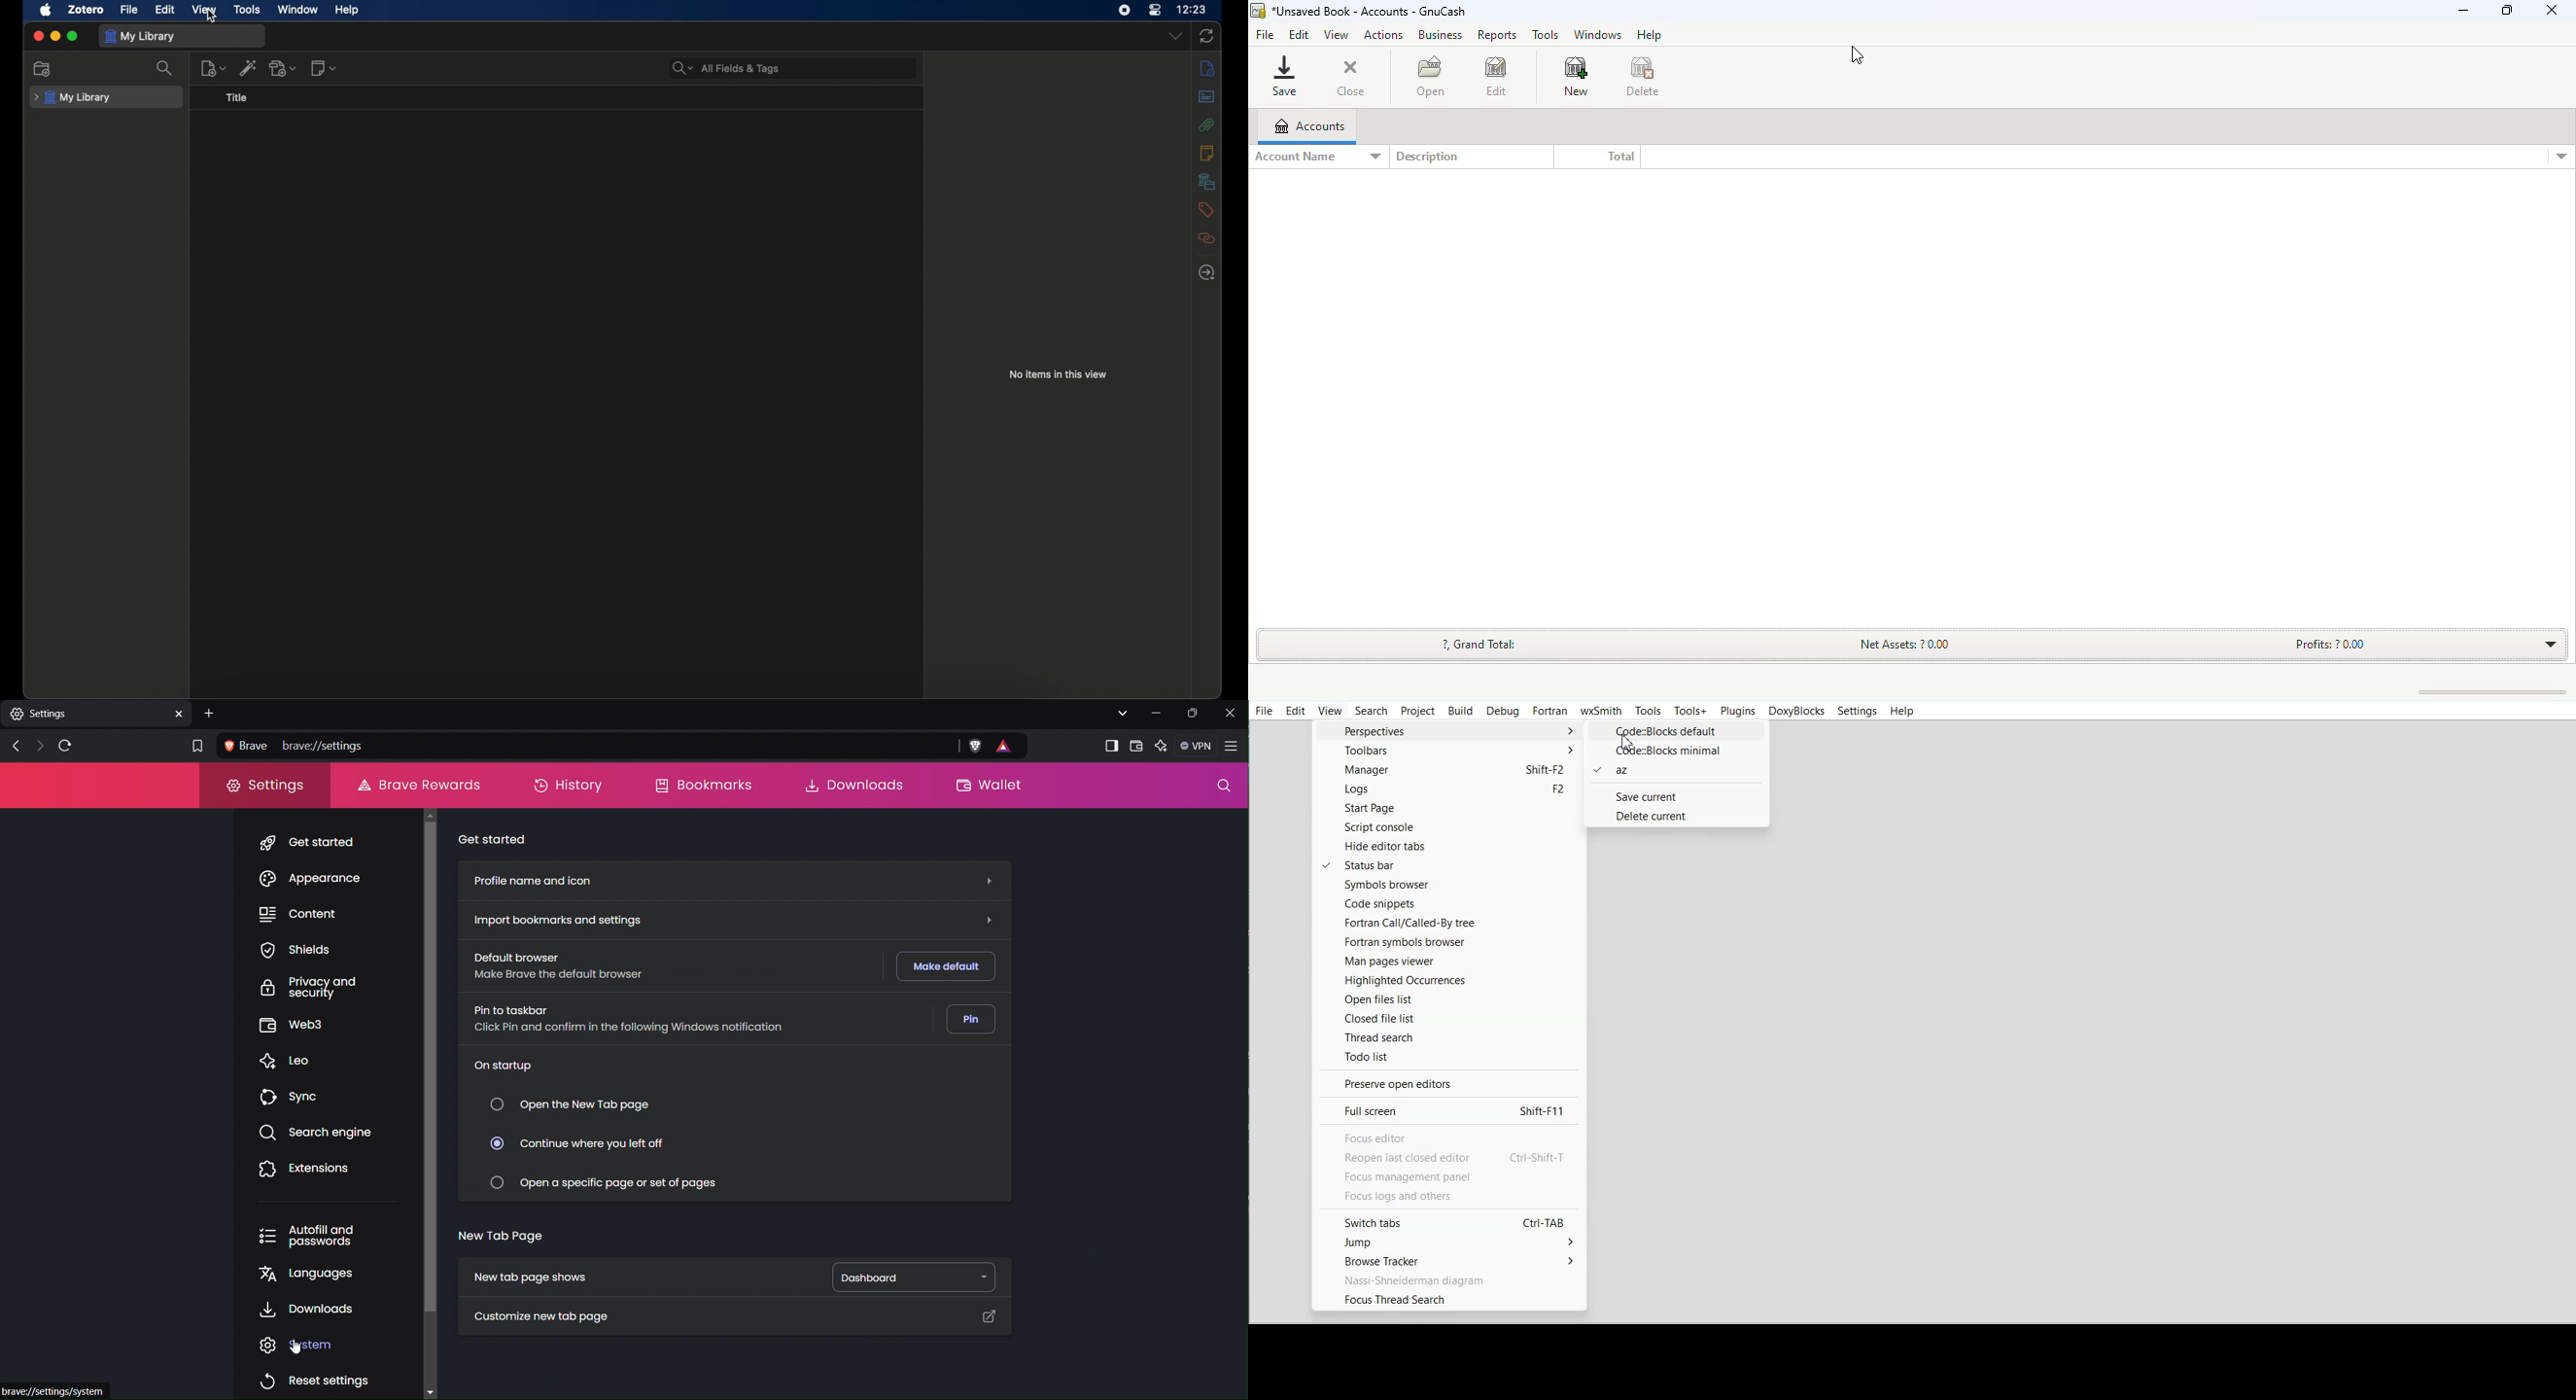  Describe the element at coordinates (56, 36) in the screenshot. I see `minimize` at that location.